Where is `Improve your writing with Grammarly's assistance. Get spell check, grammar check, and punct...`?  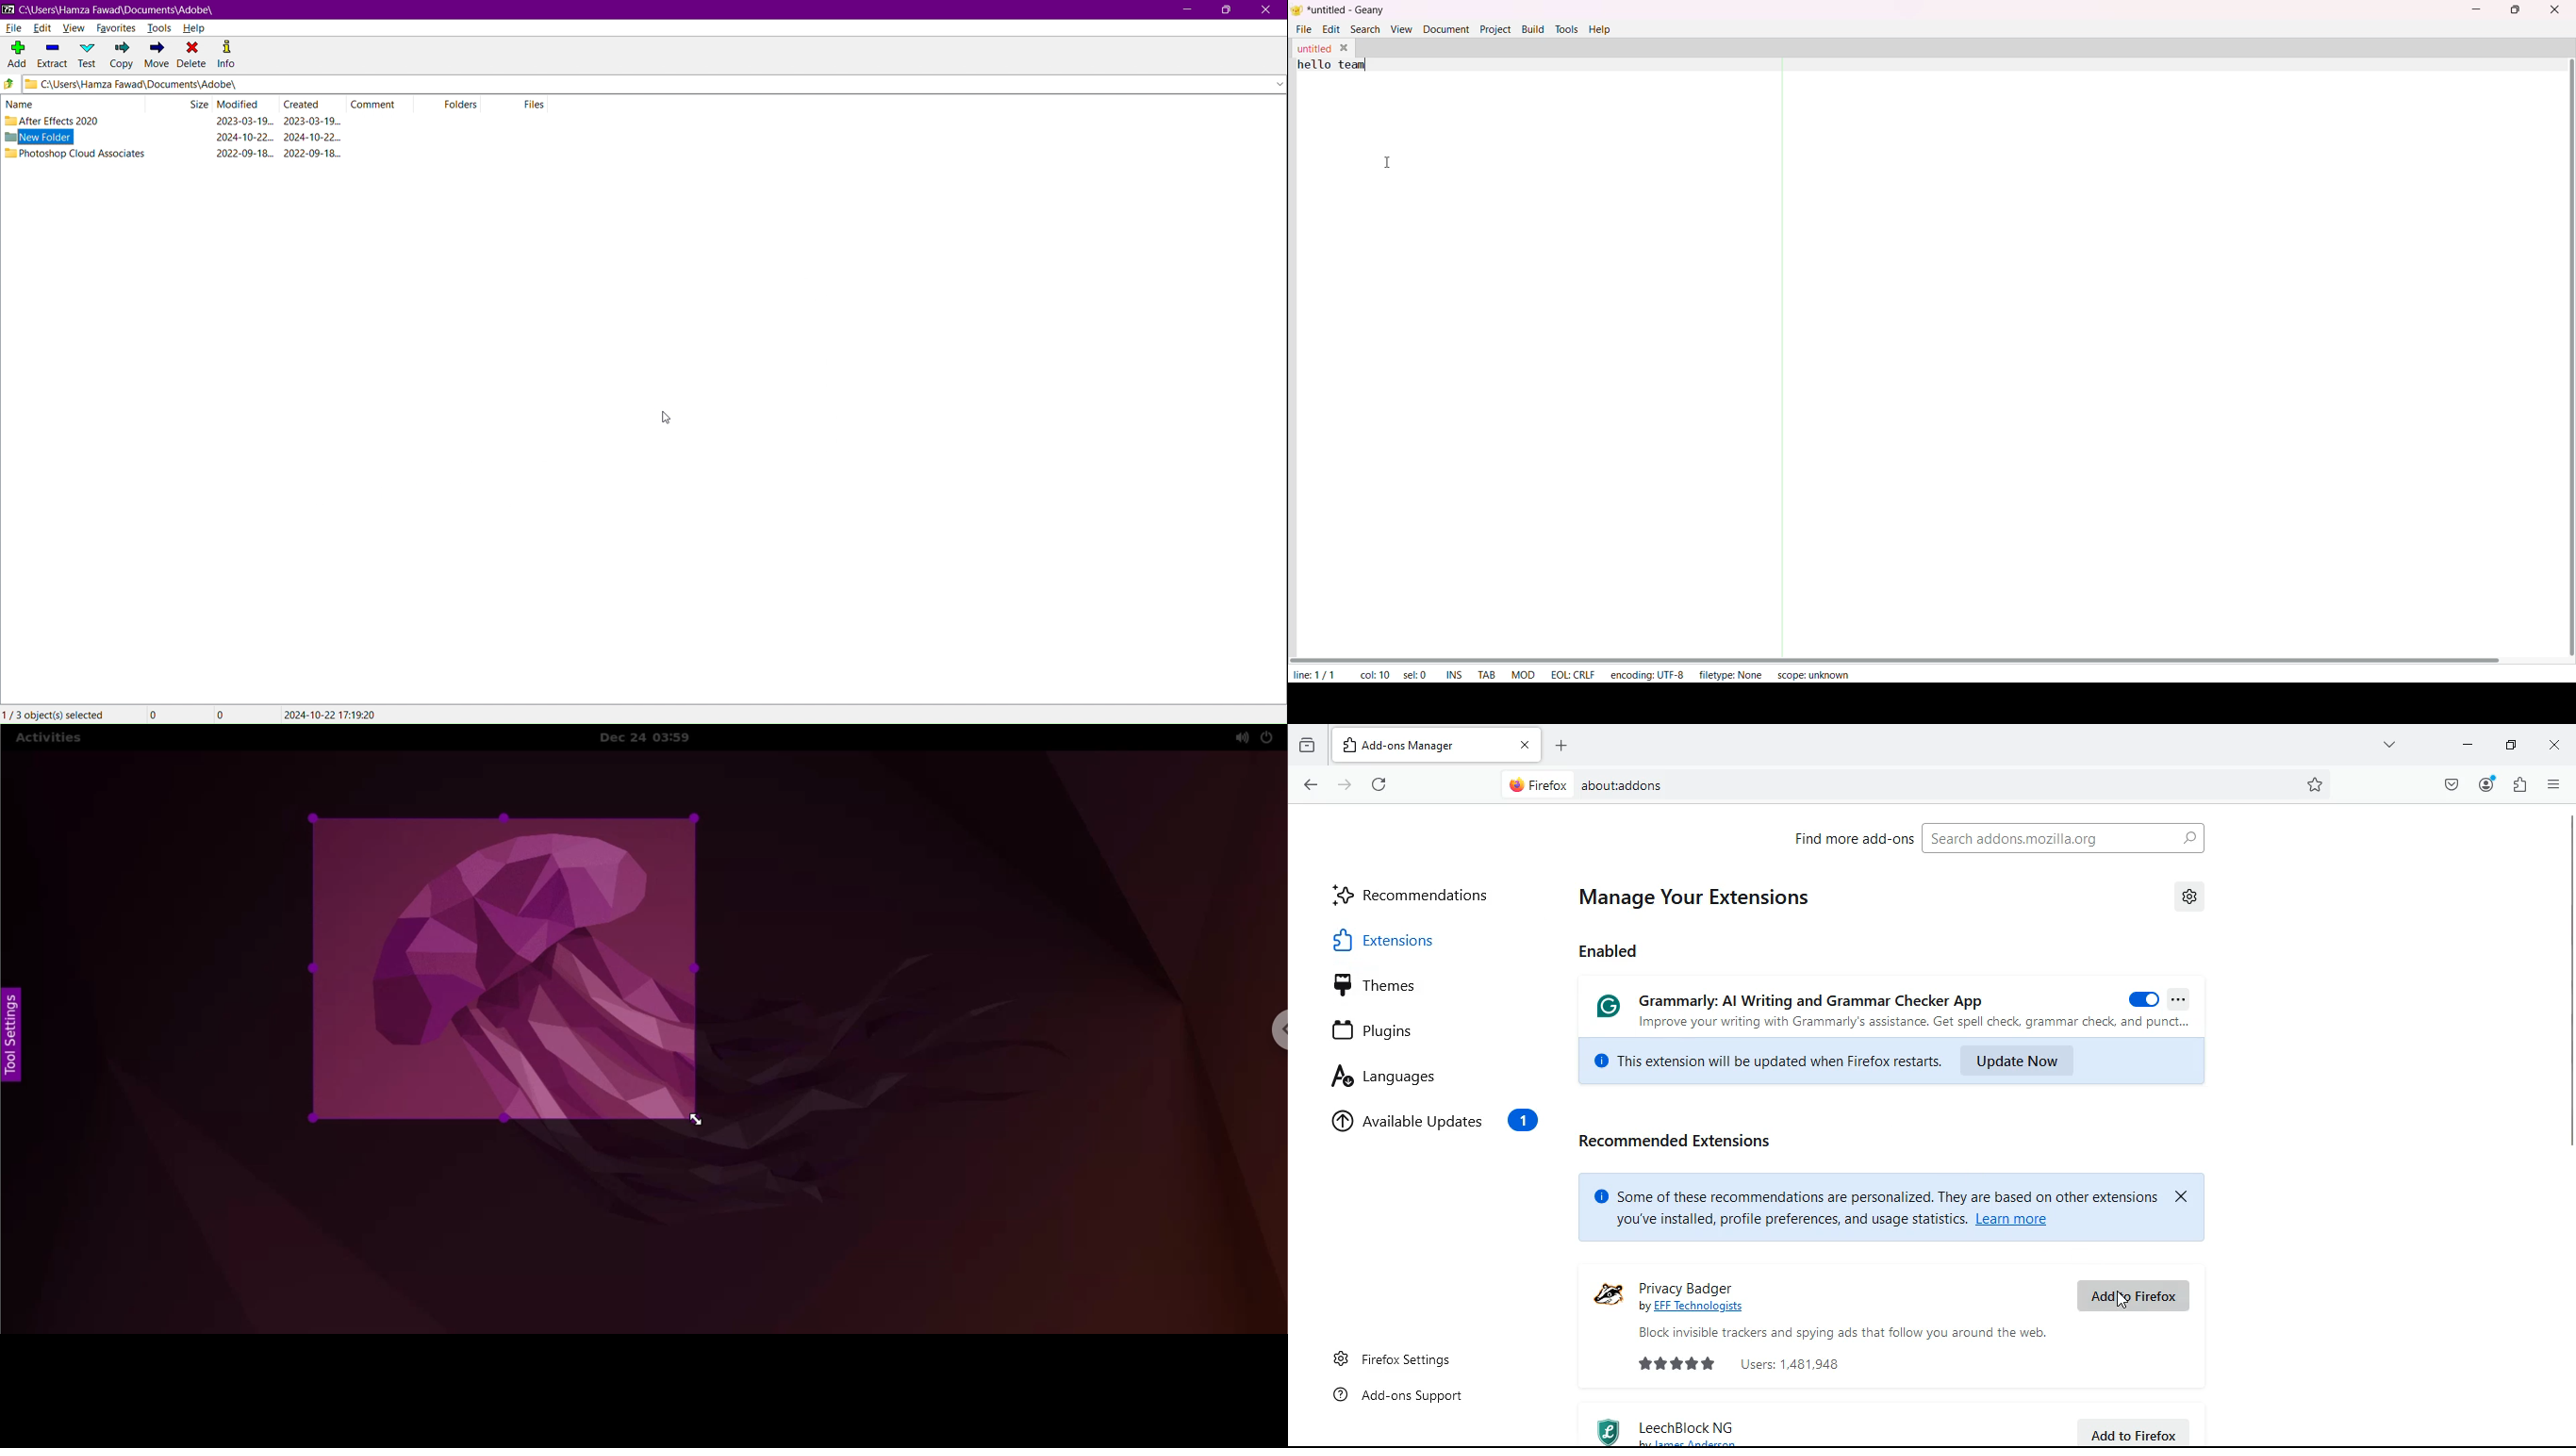 Improve your writing with Grammarly's assistance. Get spell check, grammar check, and punct... is located at coordinates (1915, 1024).